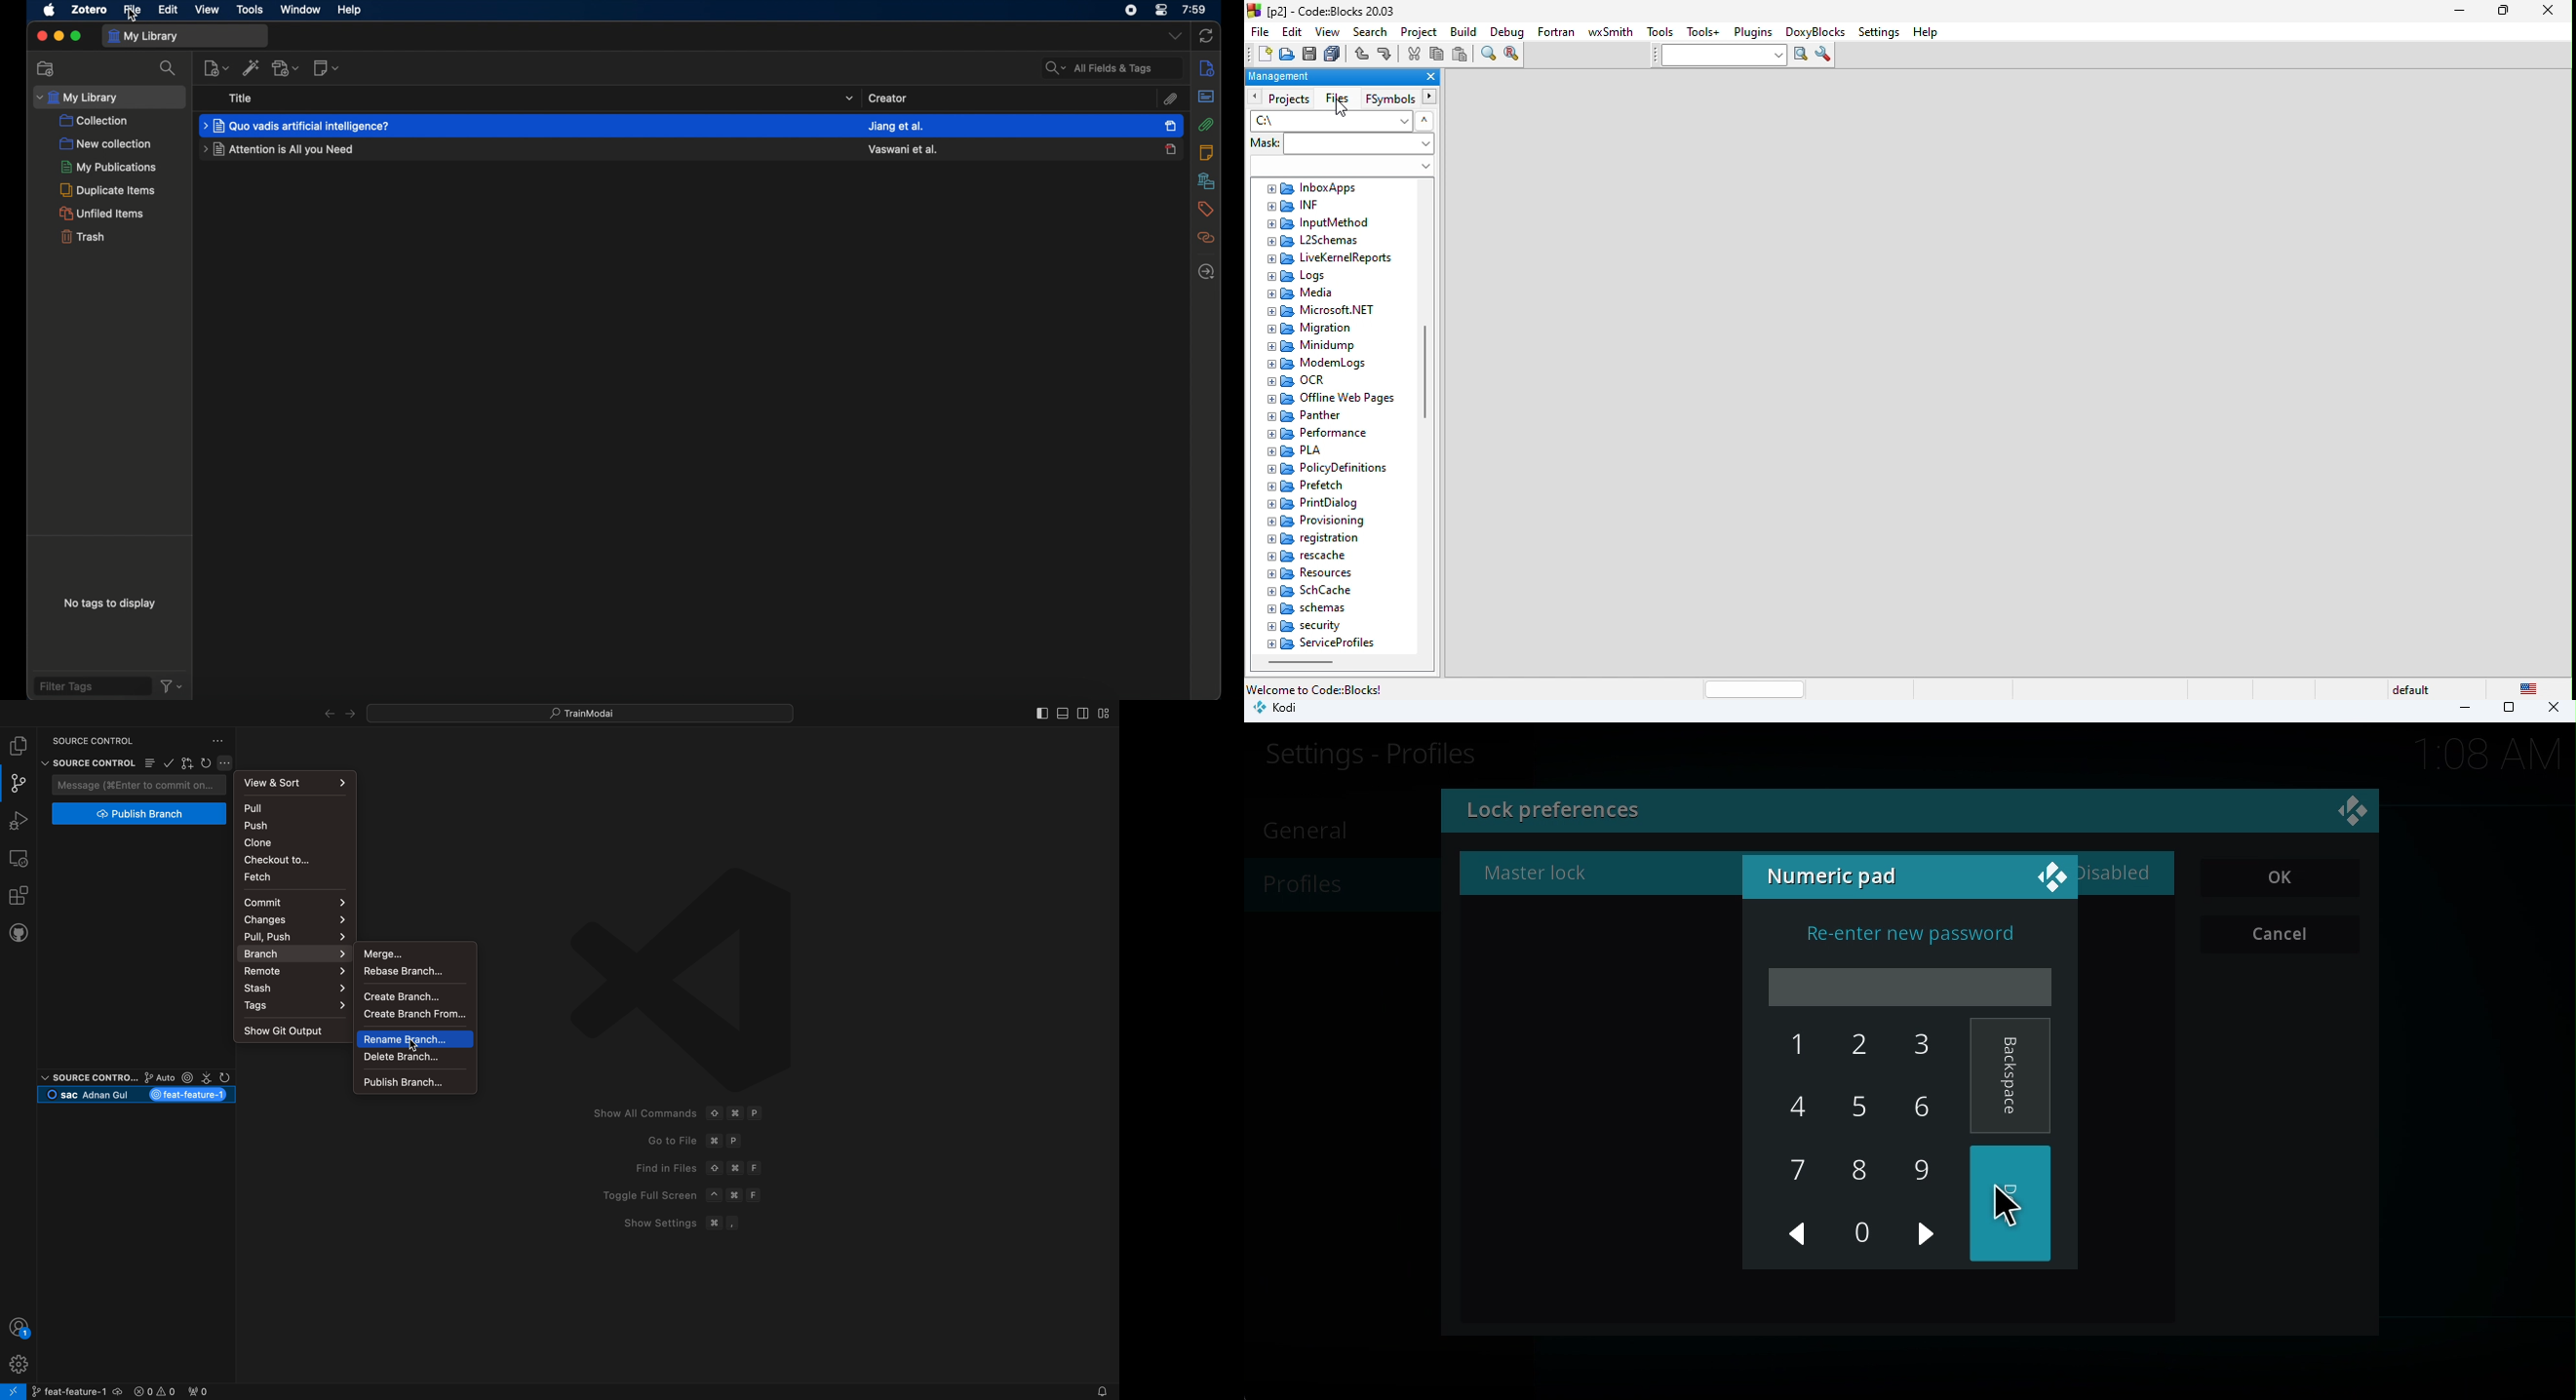 The height and width of the screenshot is (1400, 2576). What do you see at coordinates (292, 953) in the screenshot?
I see `branch` at bounding box center [292, 953].